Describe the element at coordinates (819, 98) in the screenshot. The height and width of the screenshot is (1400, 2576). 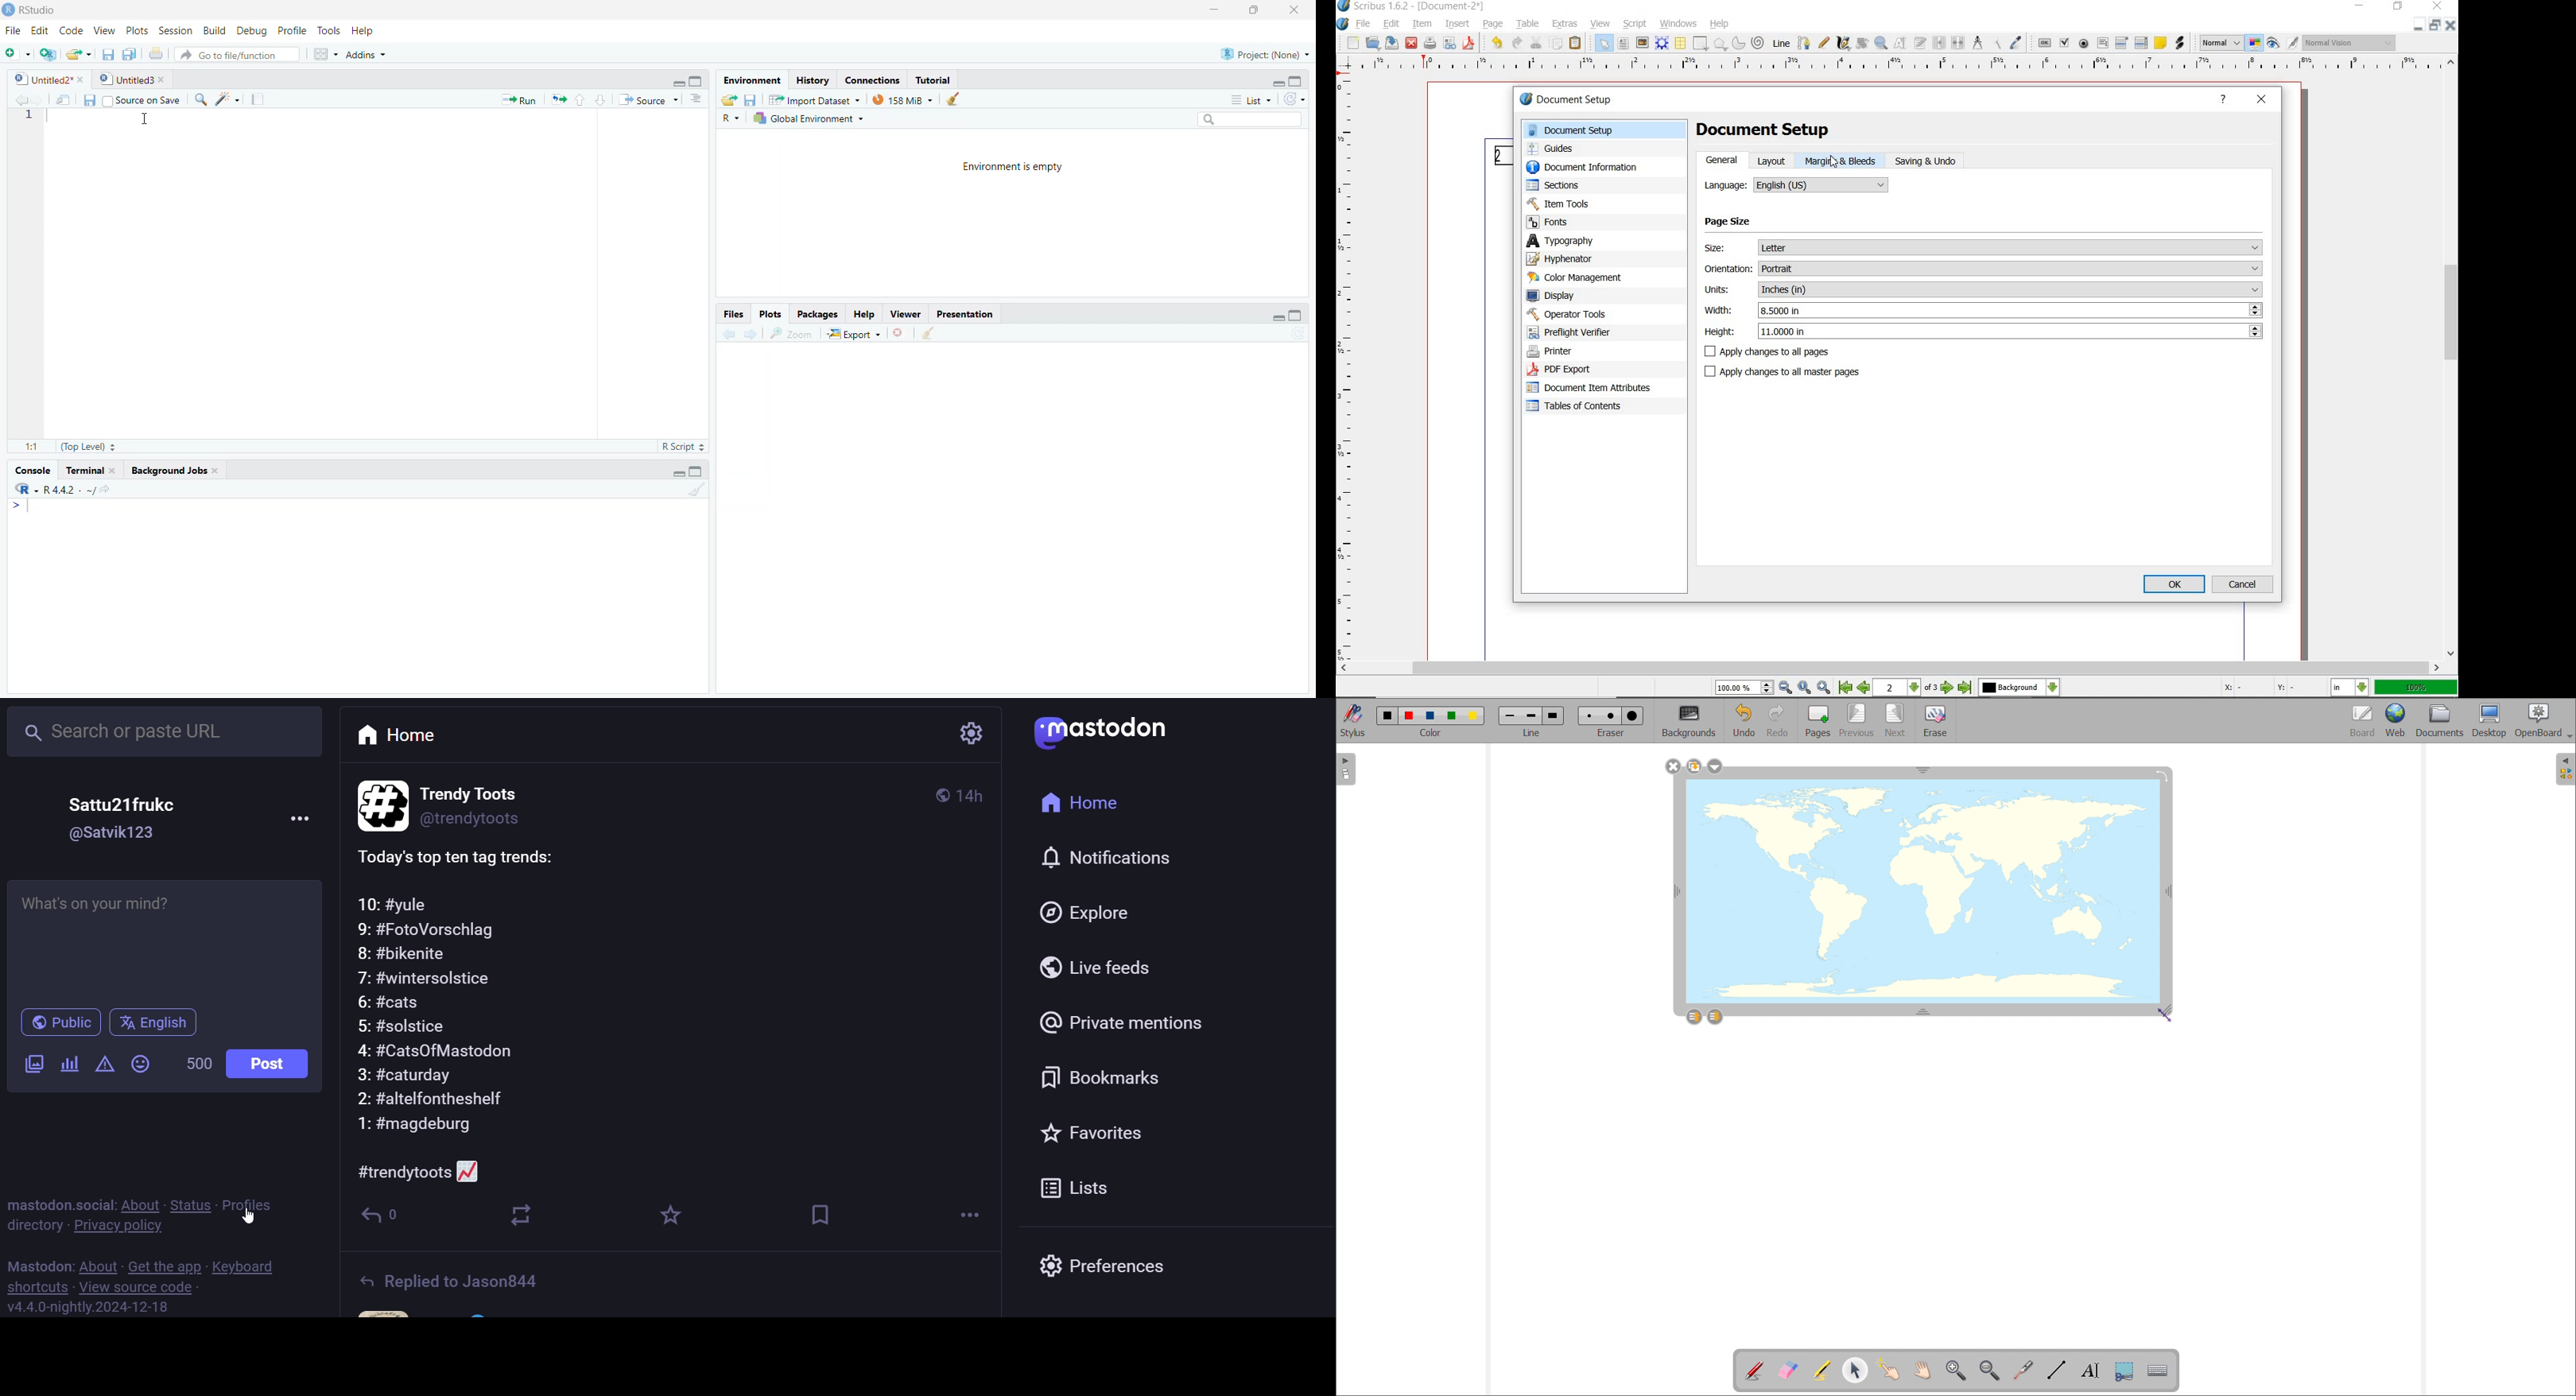
I see `Import Dataset ` at that location.